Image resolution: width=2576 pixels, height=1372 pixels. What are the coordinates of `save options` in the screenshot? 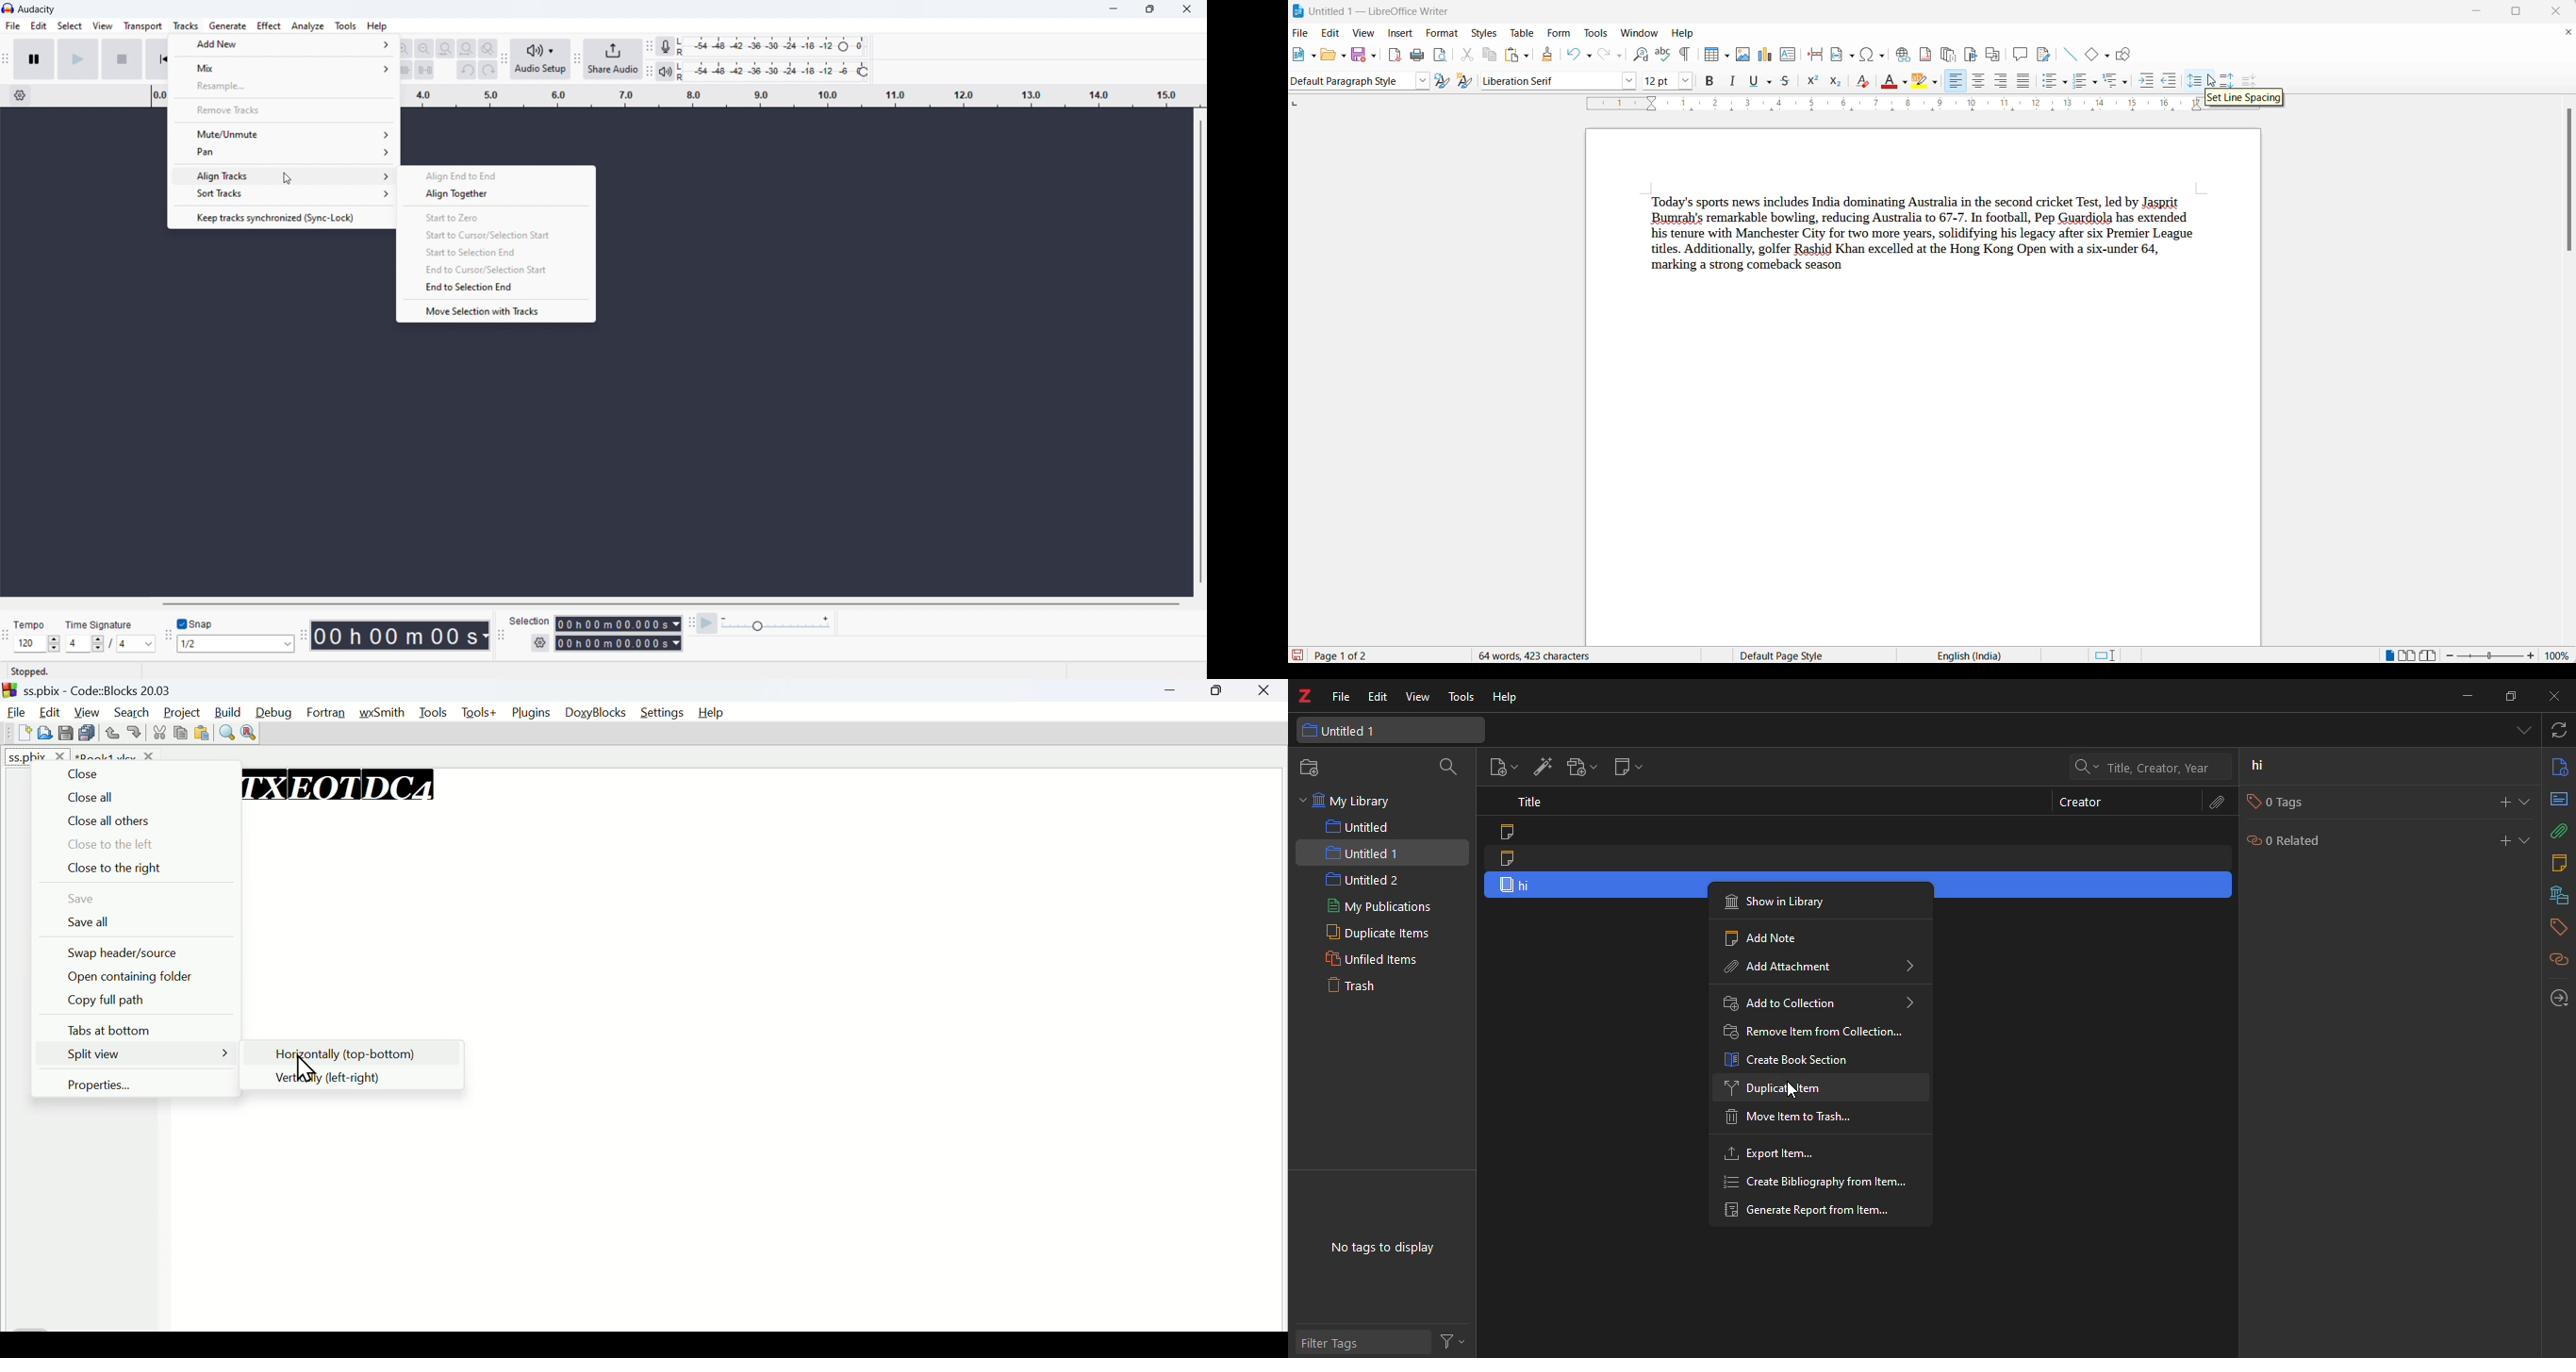 It's located at (1374, 58).